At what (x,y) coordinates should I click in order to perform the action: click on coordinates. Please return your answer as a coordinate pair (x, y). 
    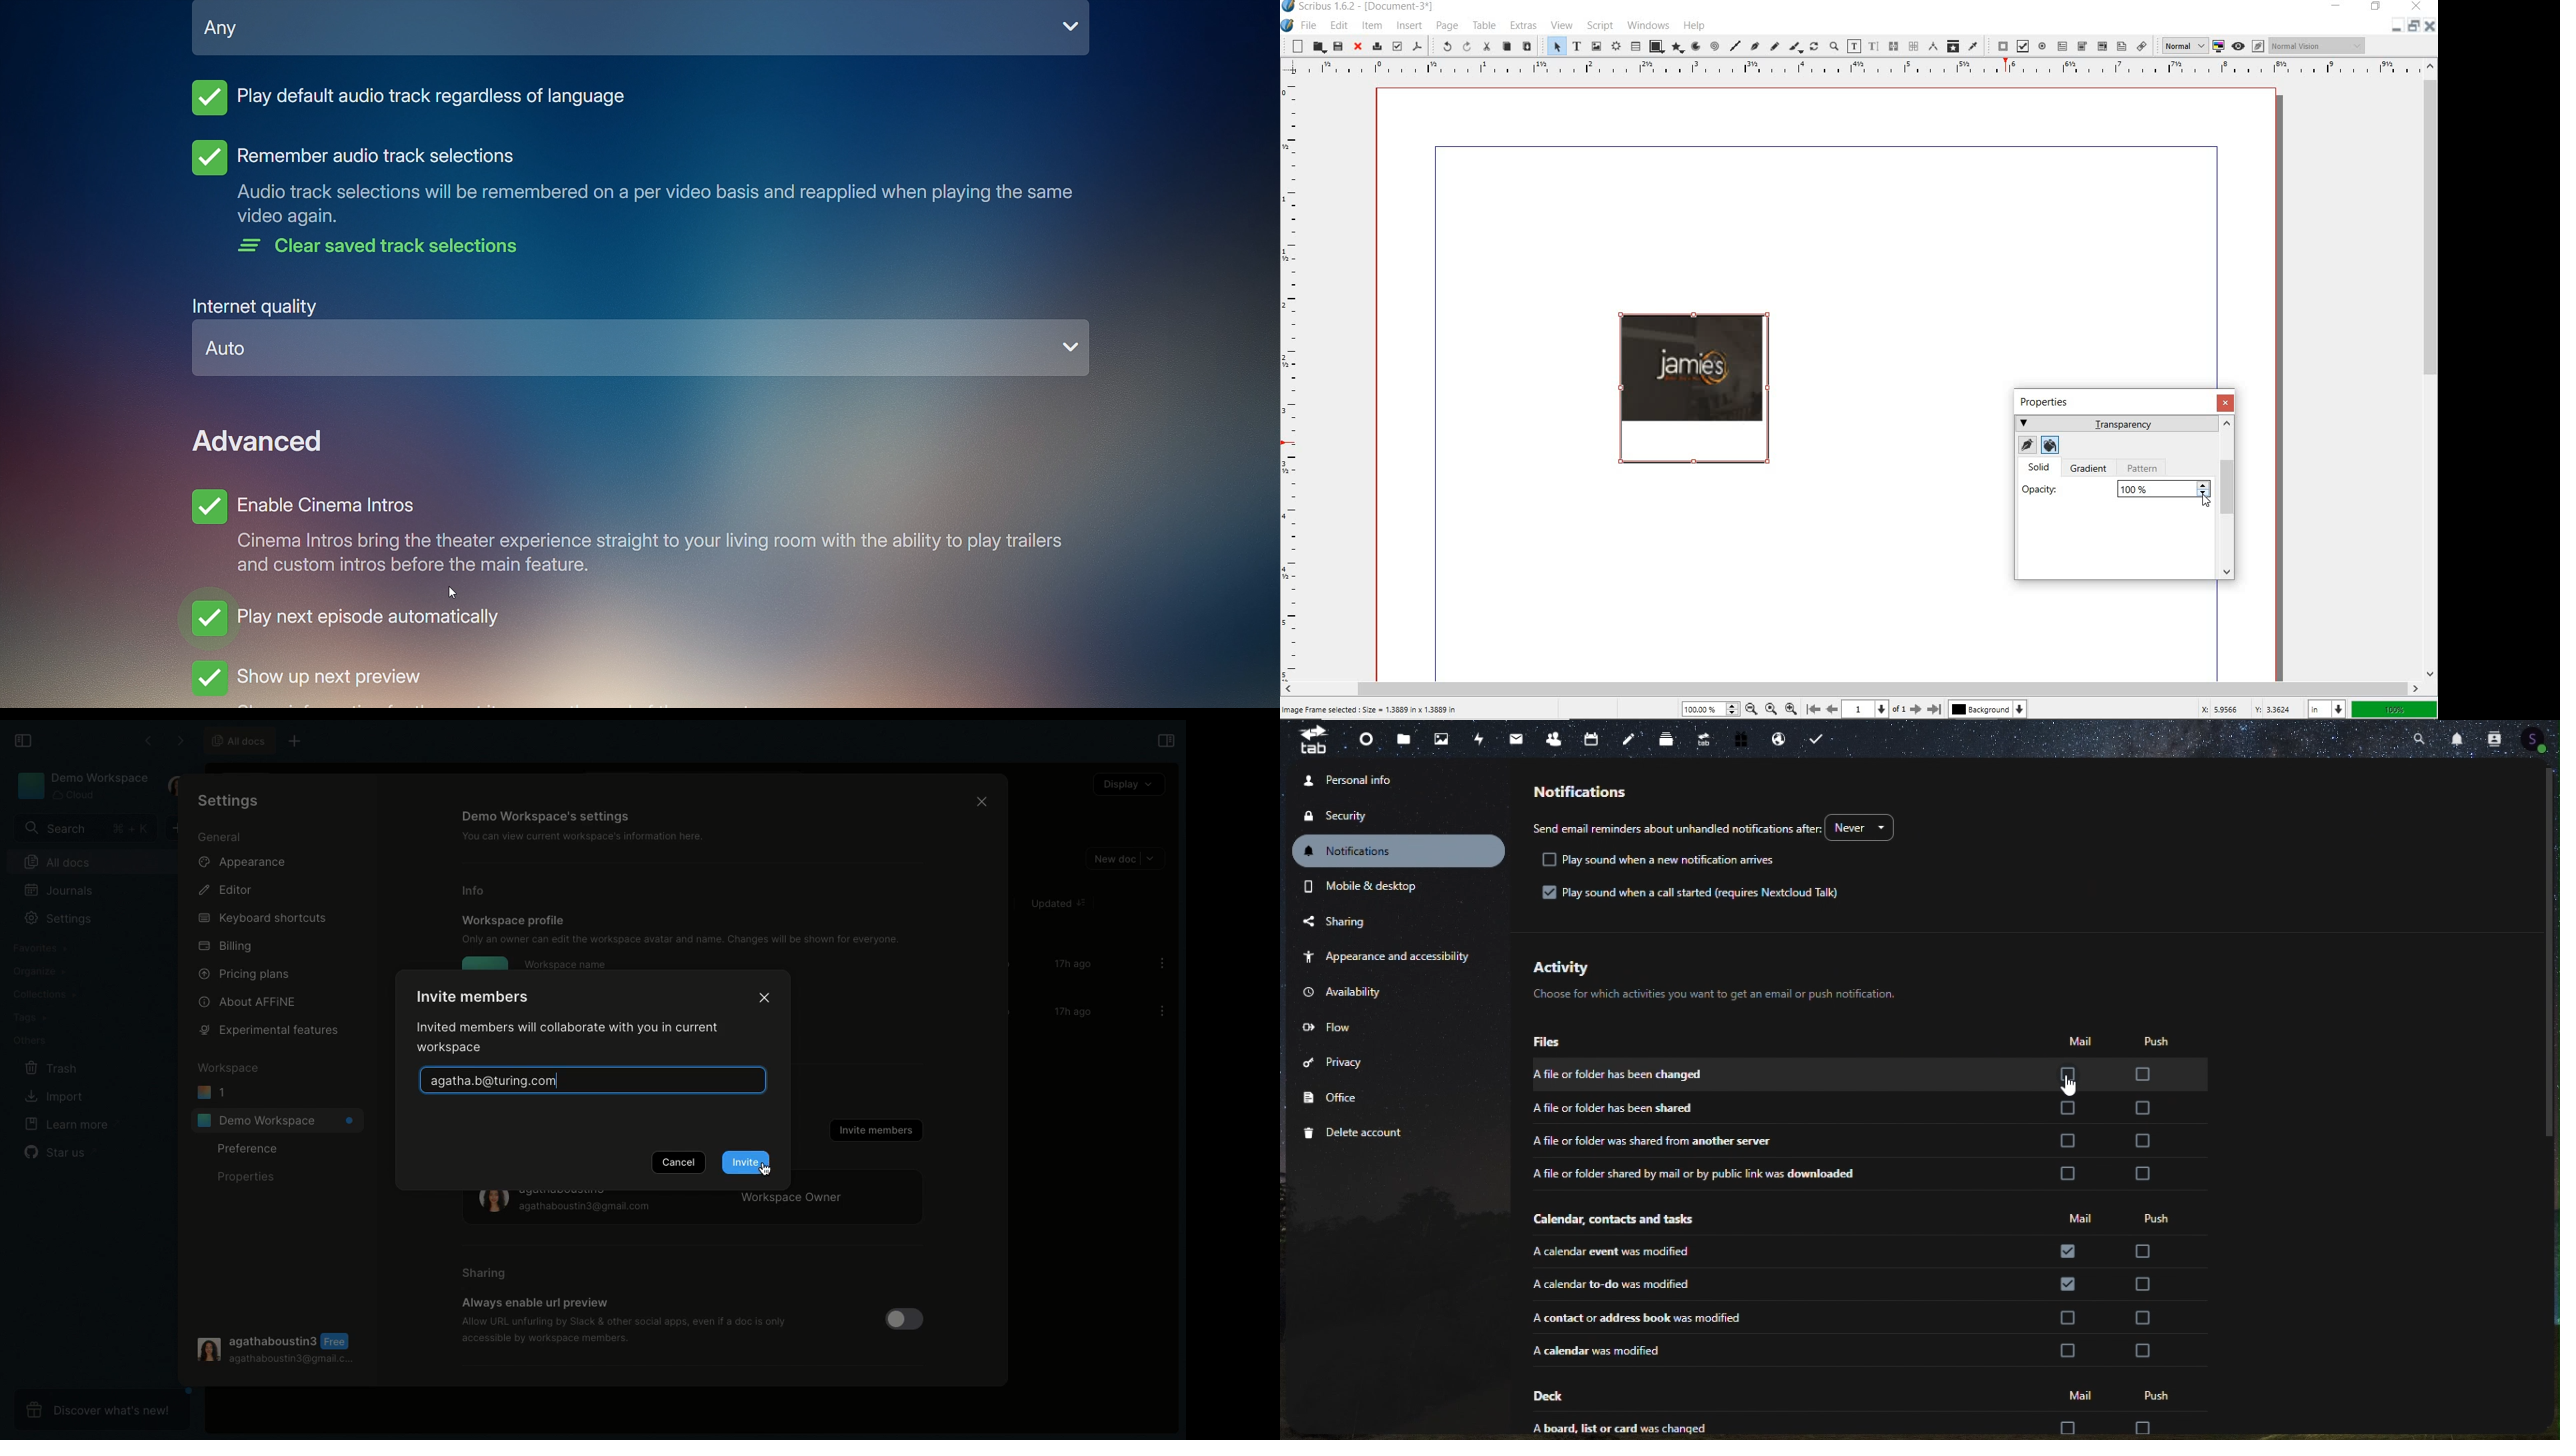
    Looking at the image, I should click on (2238, 710).